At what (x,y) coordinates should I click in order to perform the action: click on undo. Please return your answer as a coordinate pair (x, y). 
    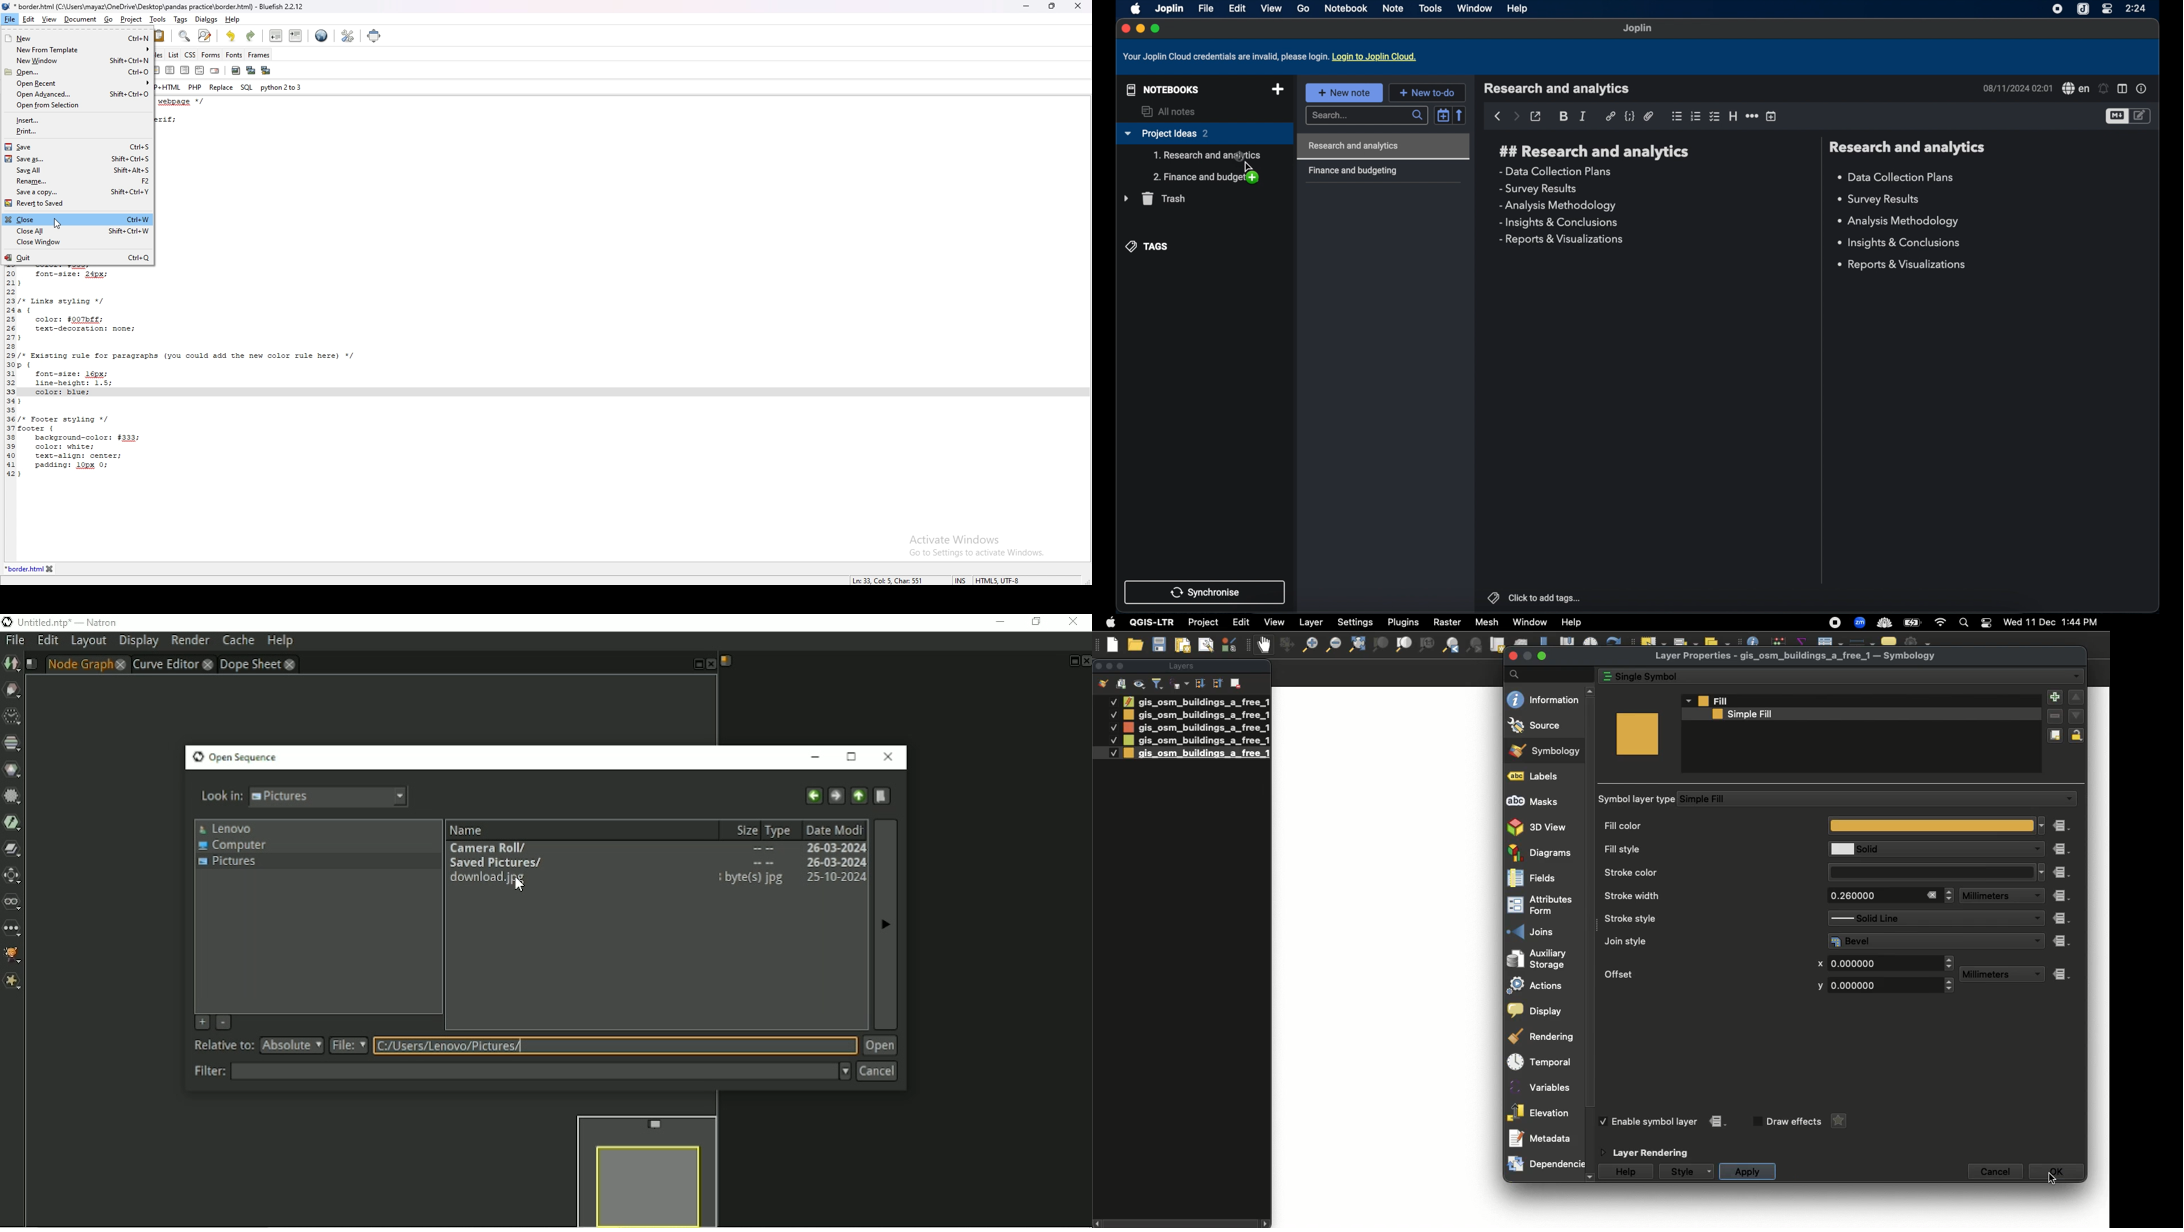
    Looking at the image, I should click on (232, 35).